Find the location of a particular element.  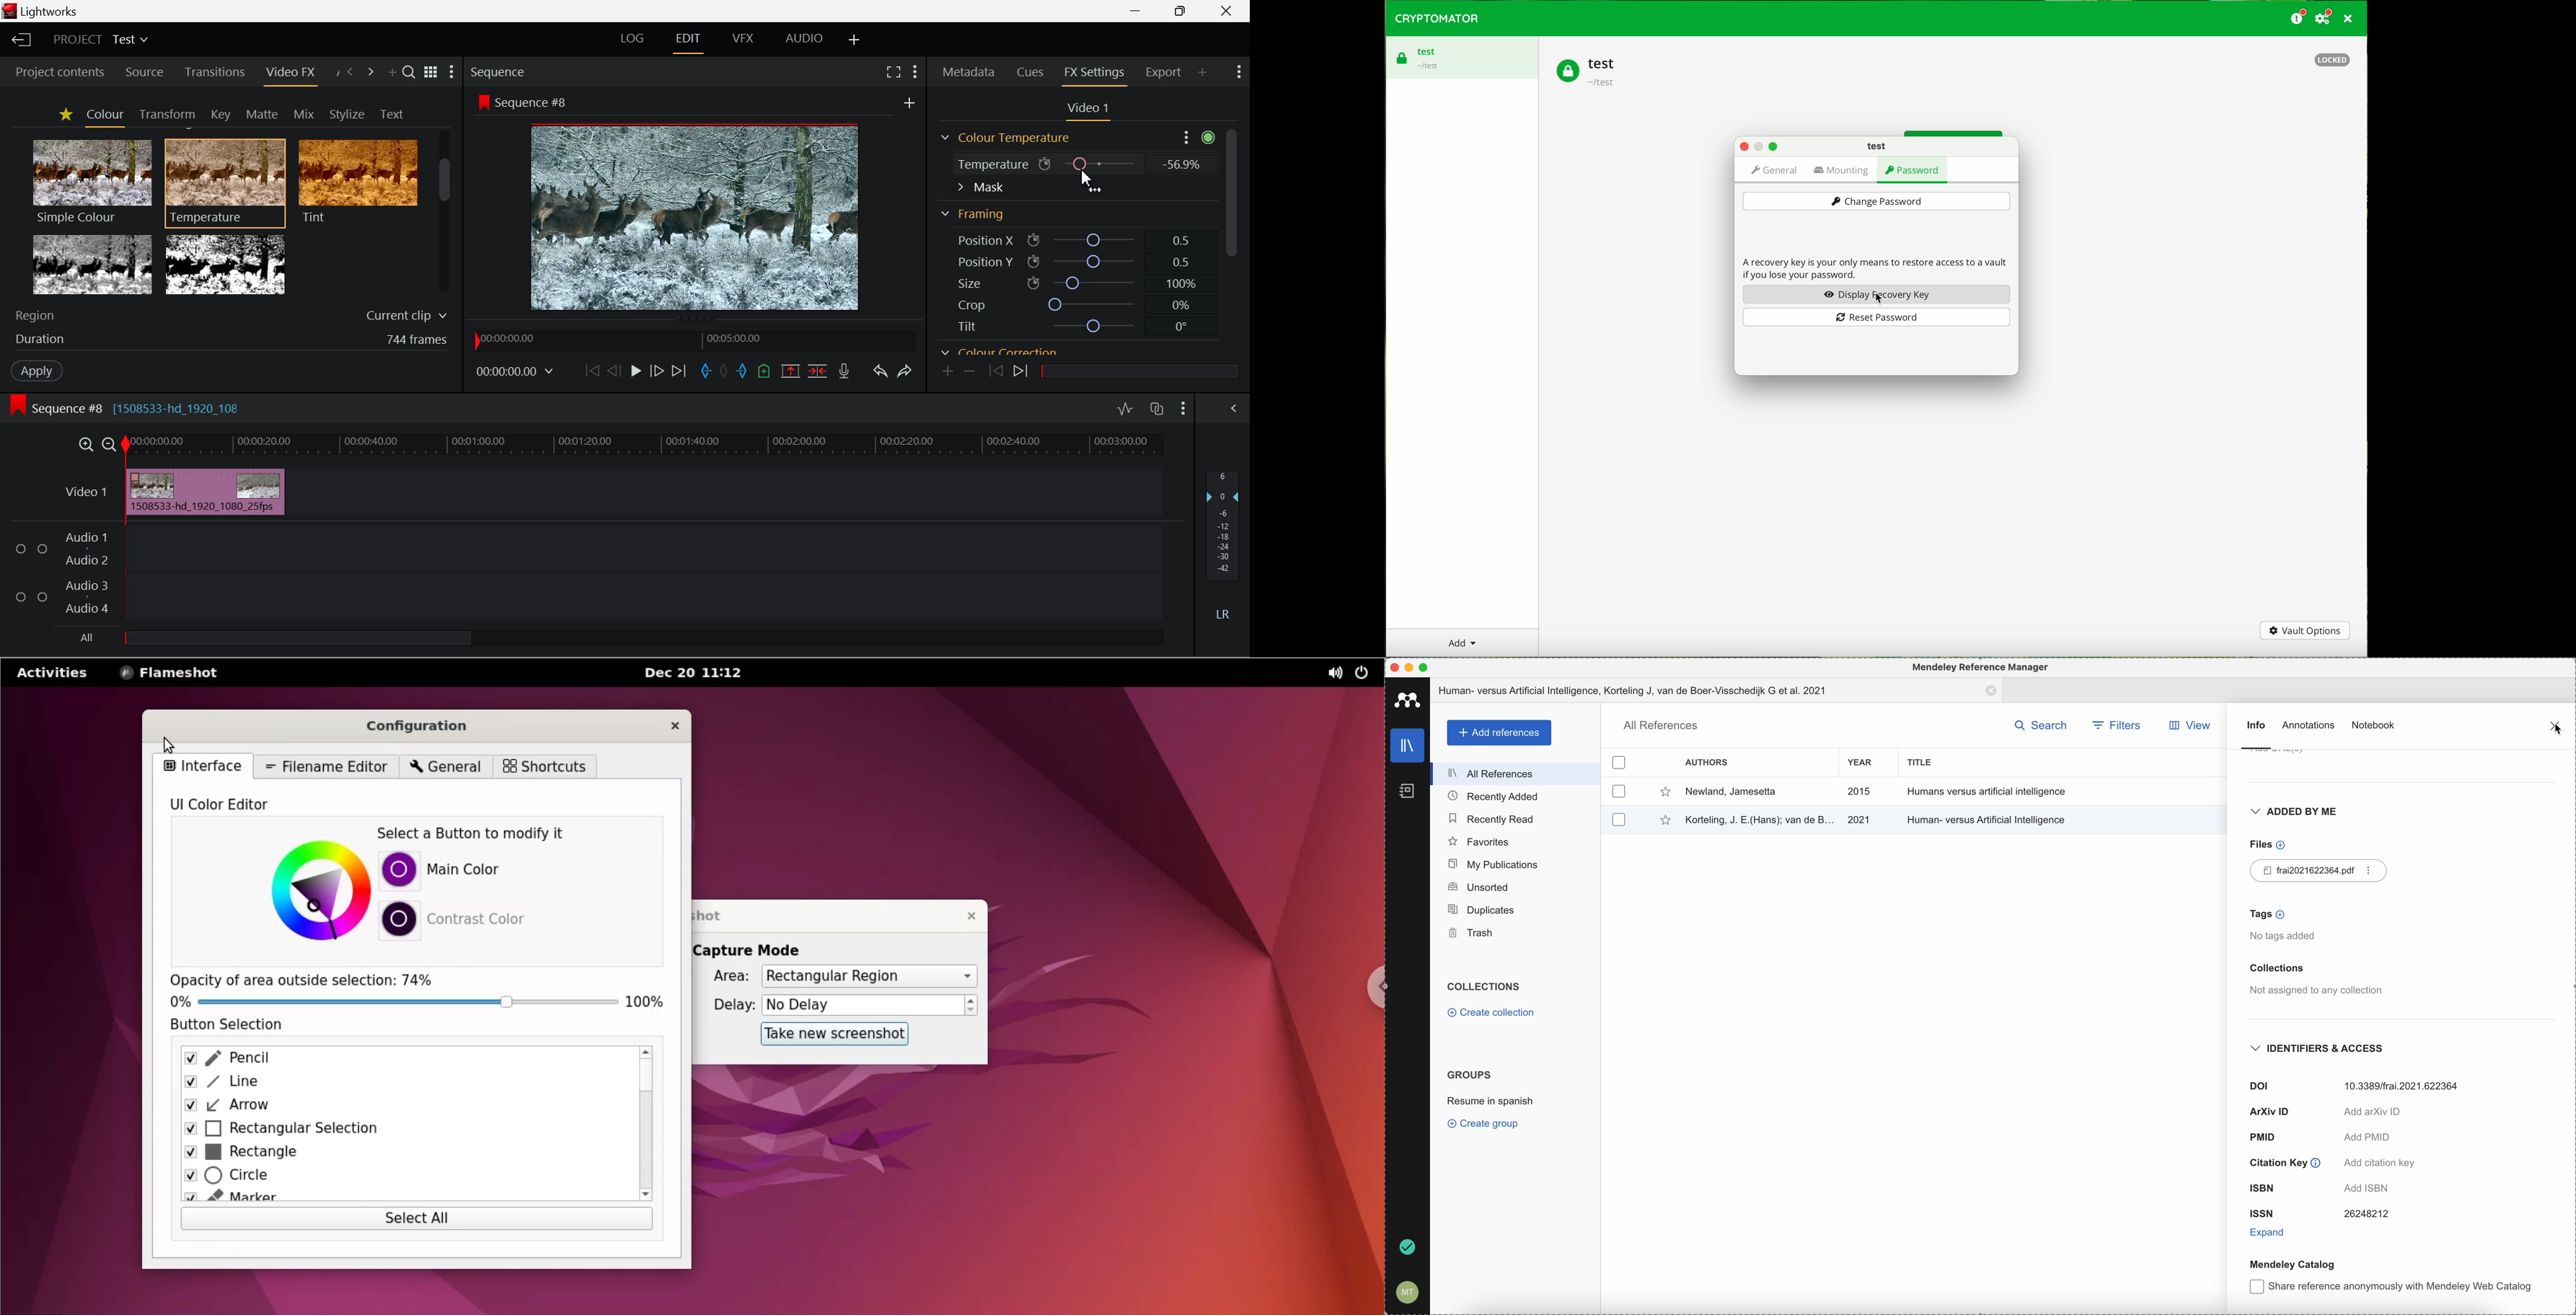

Add Layout is located at coordinates (854, 40).